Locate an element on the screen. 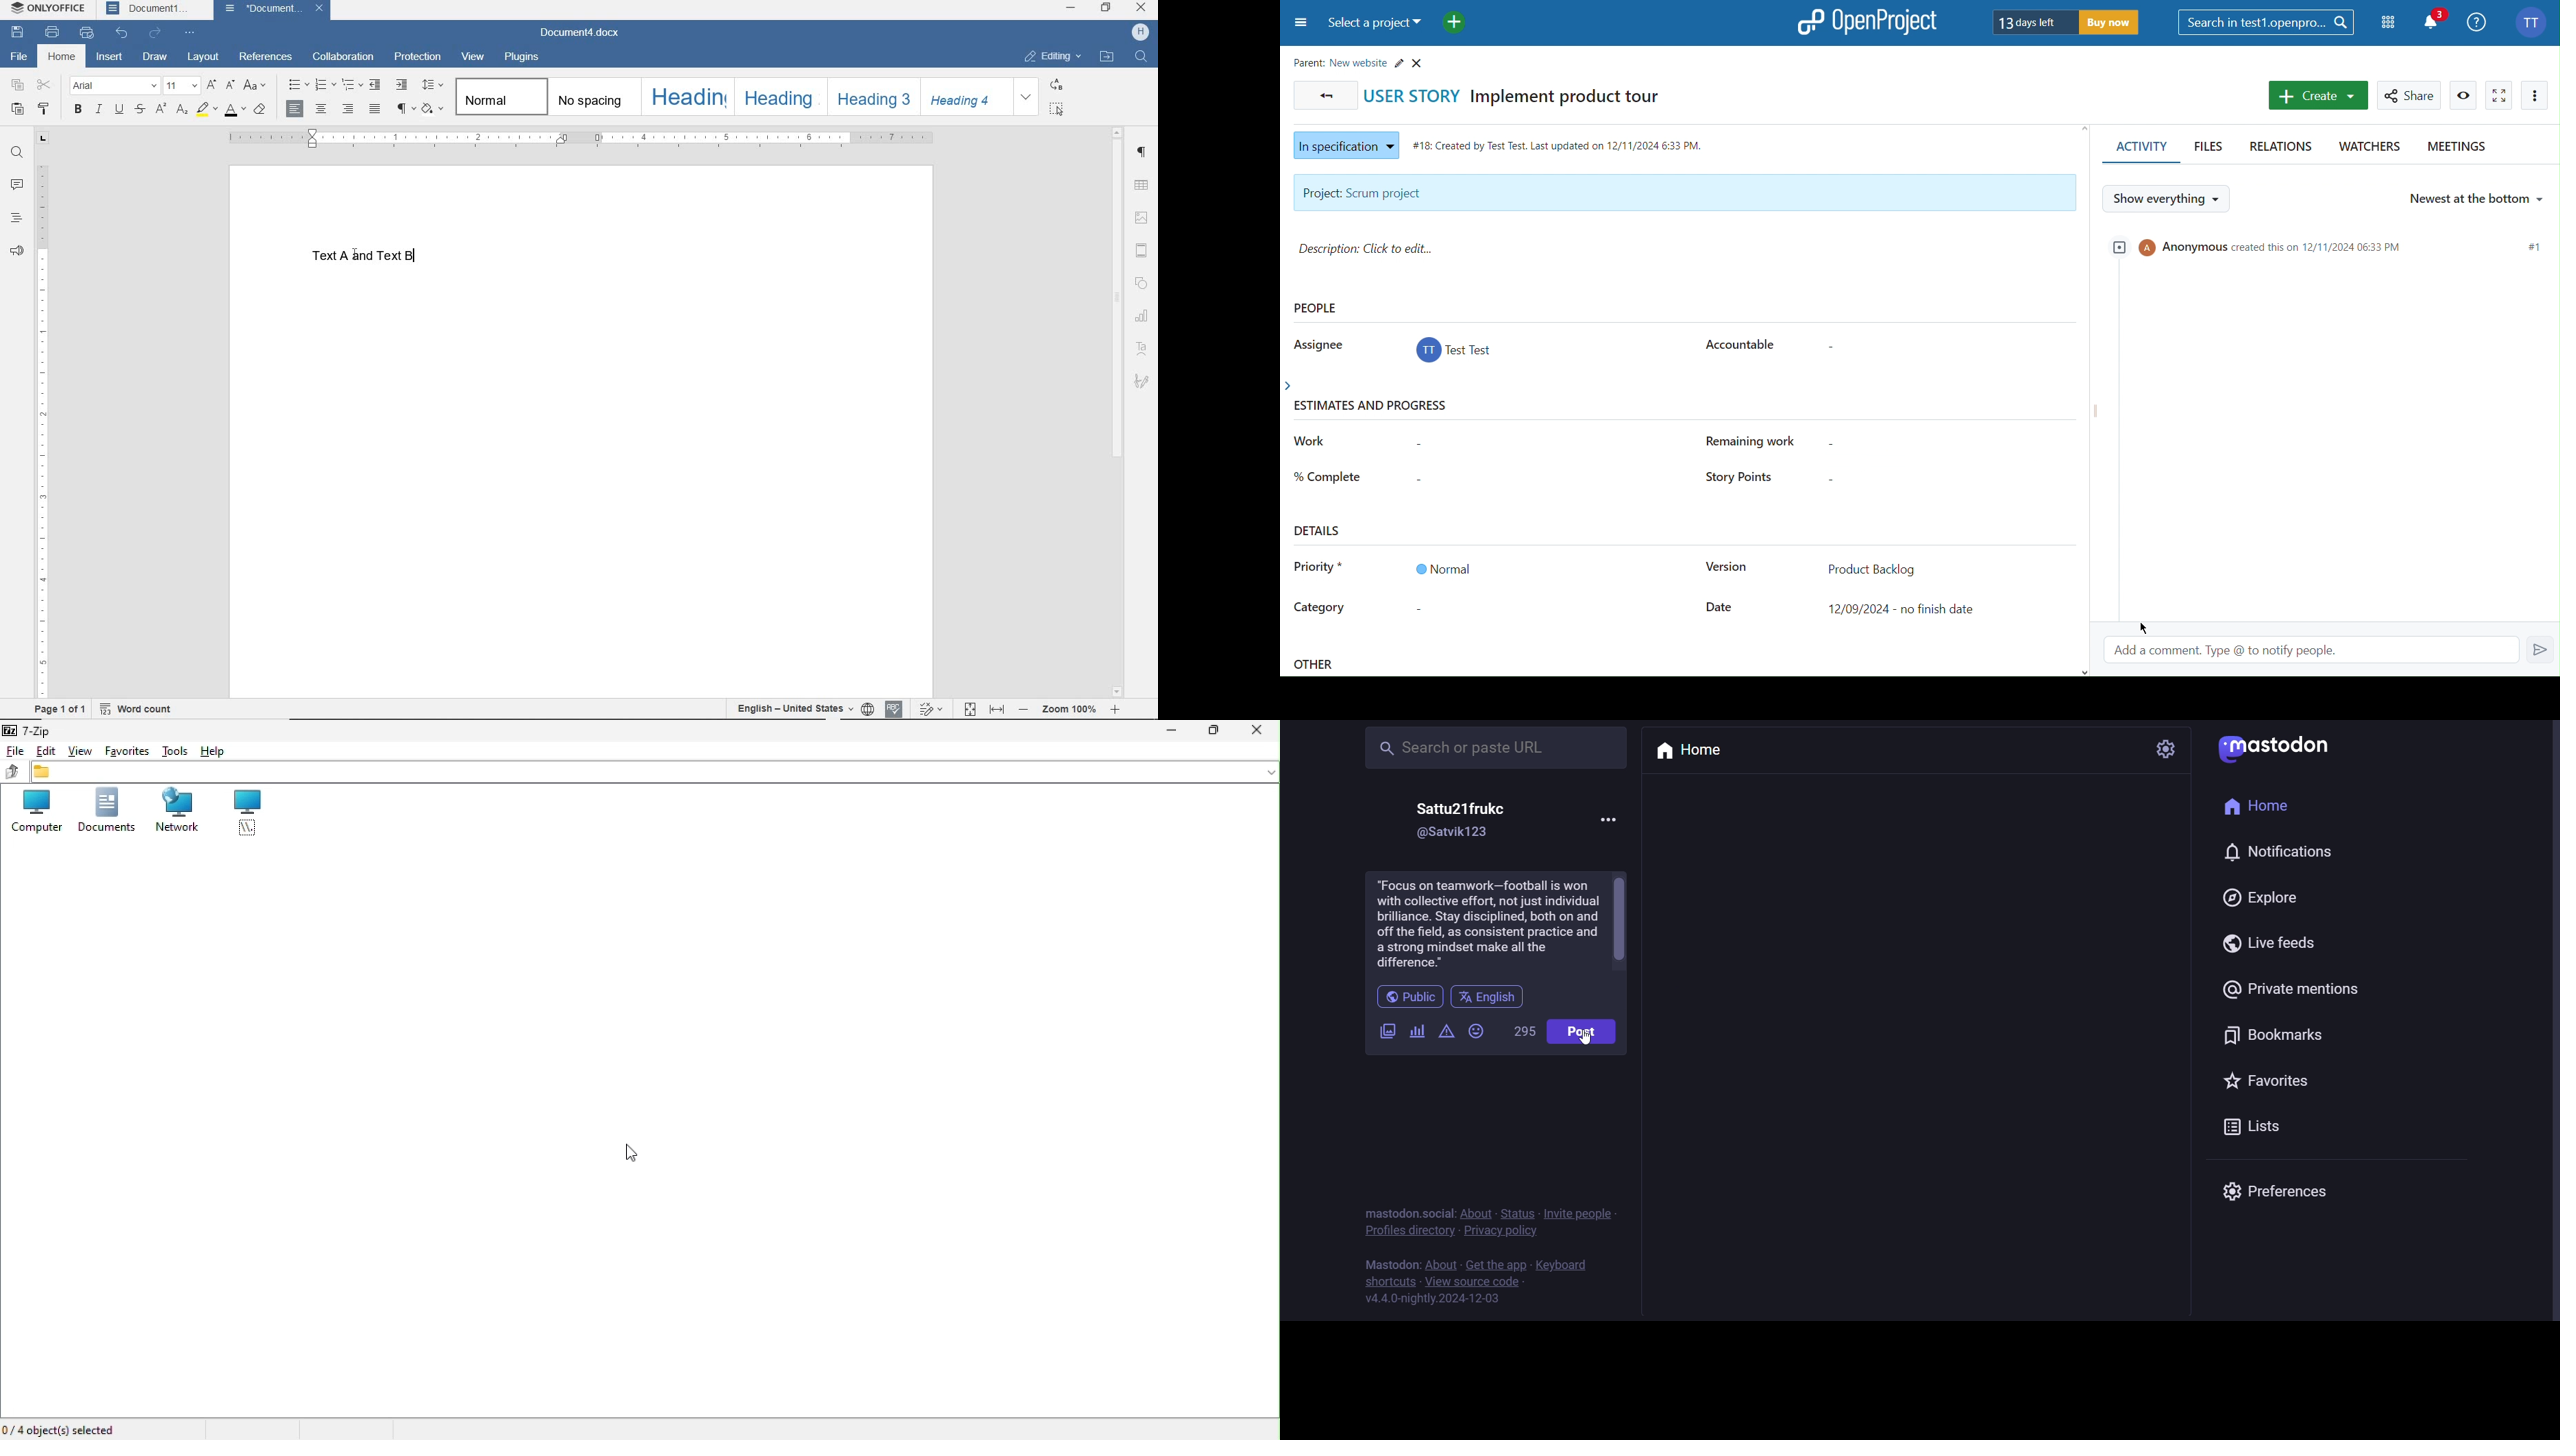  STRIKETHROUGH is located at coordinates (139, 110).